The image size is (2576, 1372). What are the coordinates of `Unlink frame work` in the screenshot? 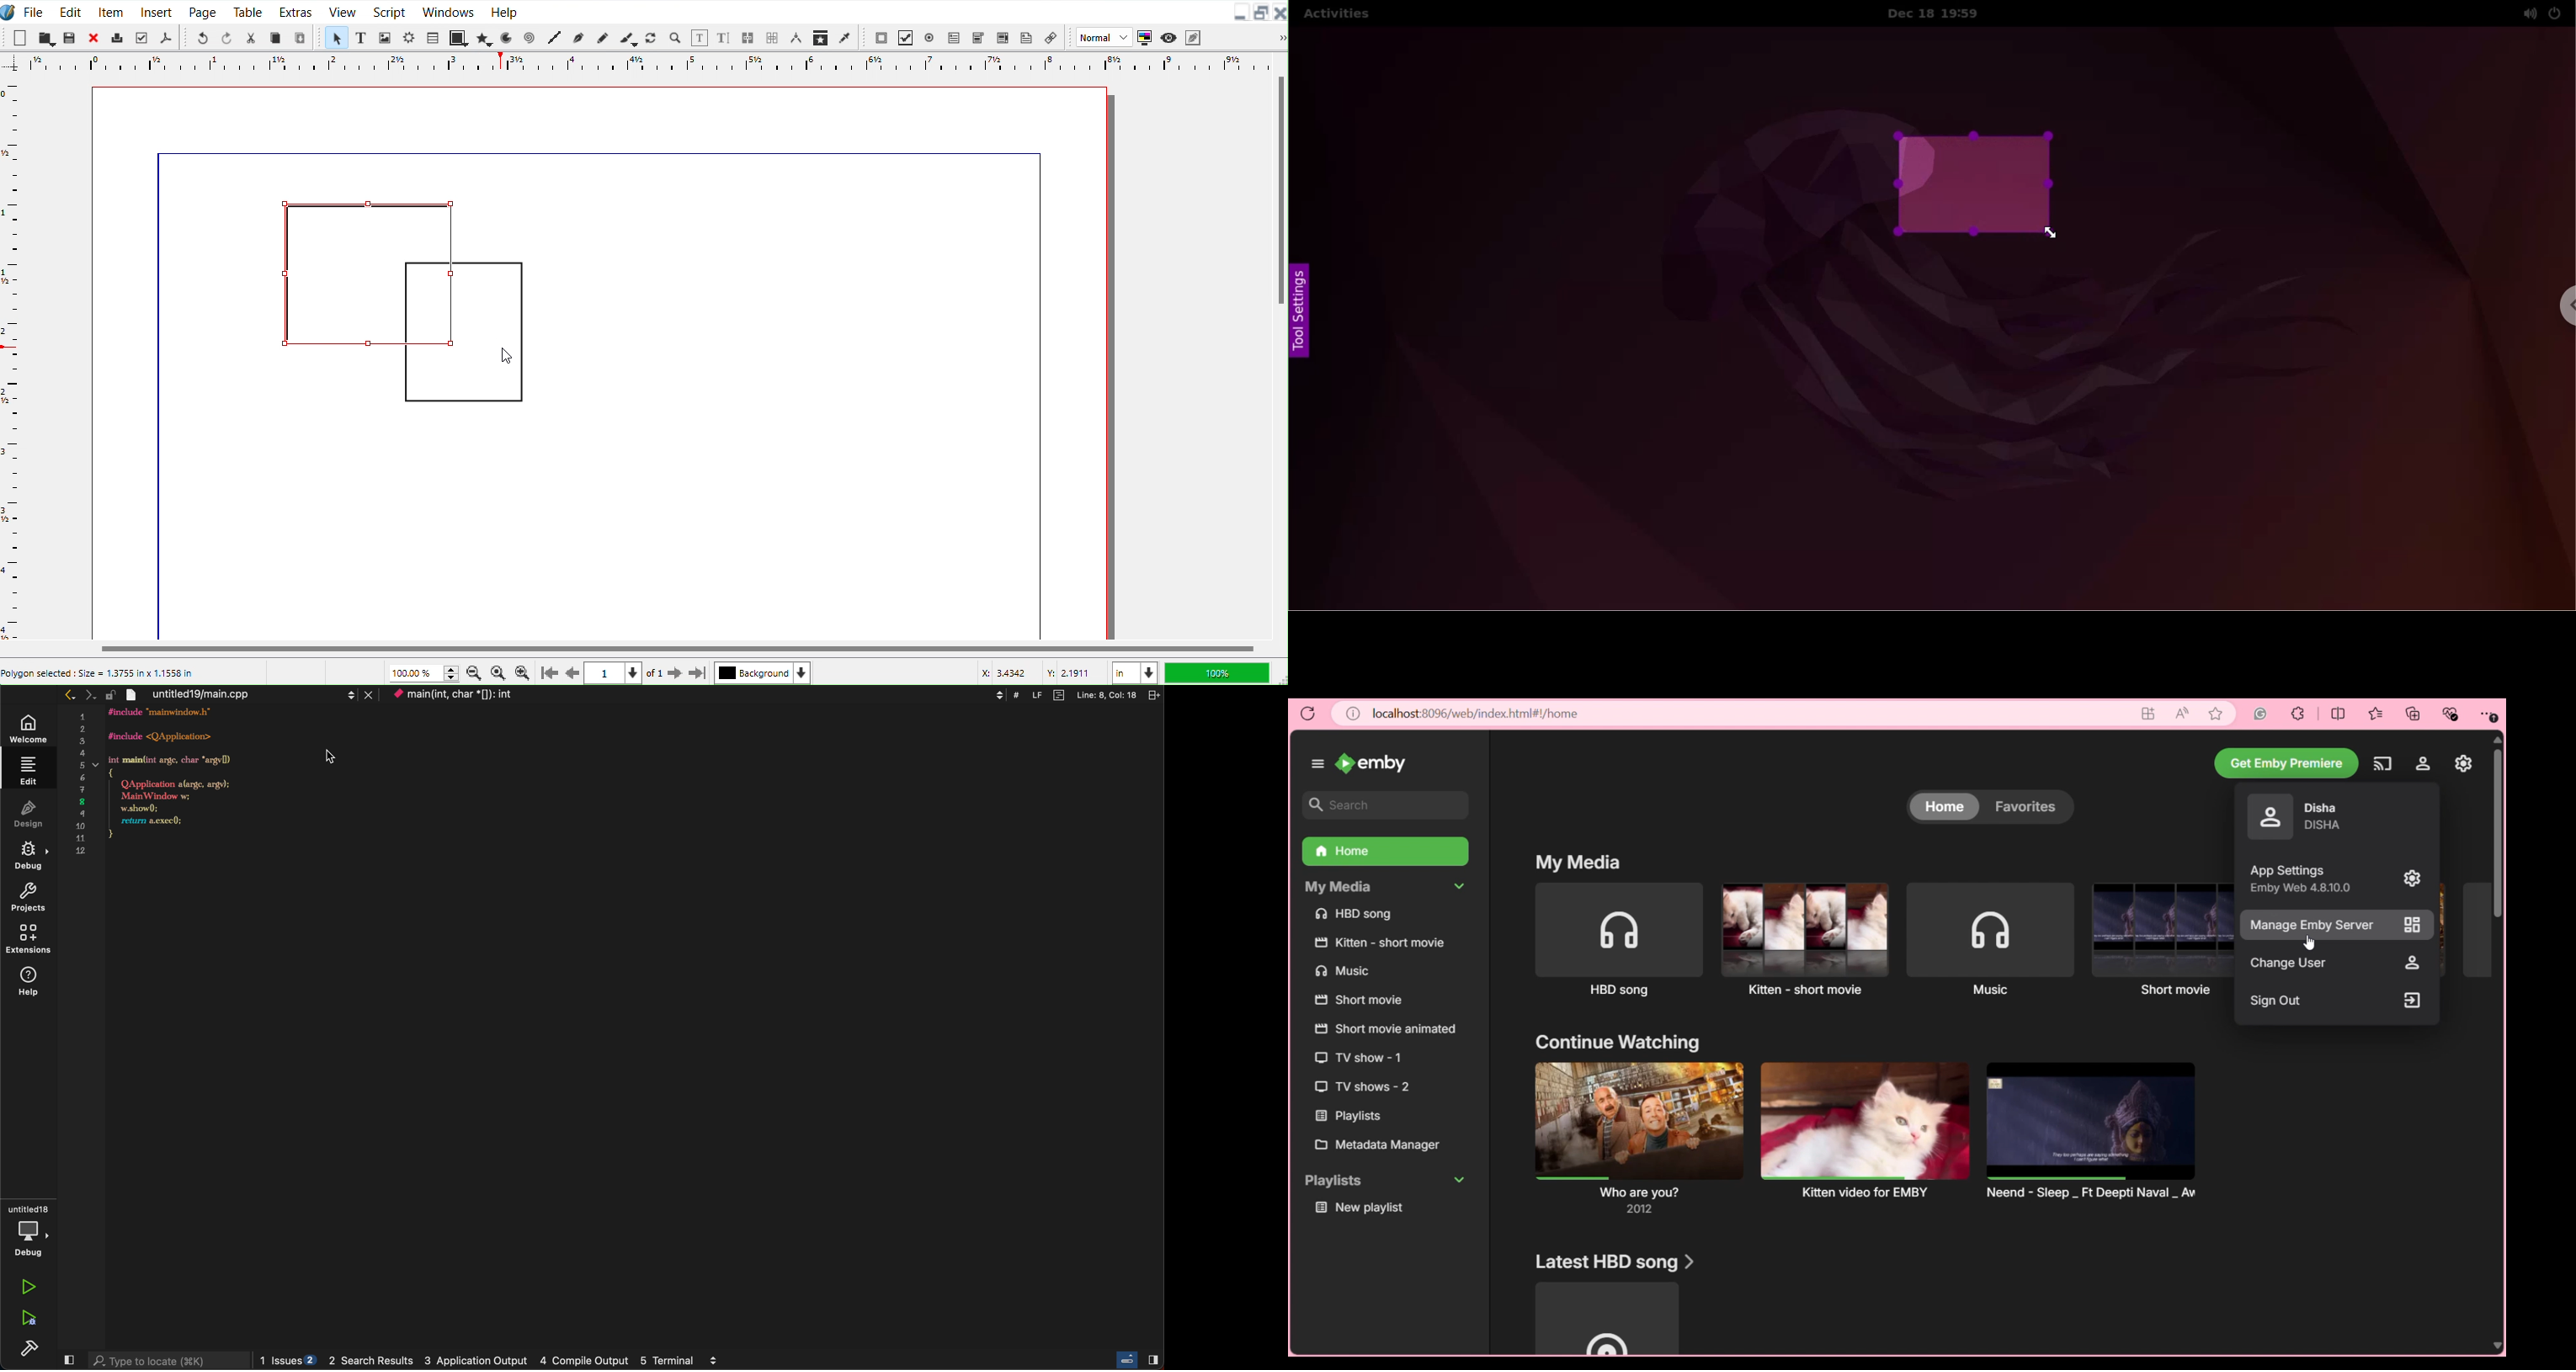 It's located at (774, 39).